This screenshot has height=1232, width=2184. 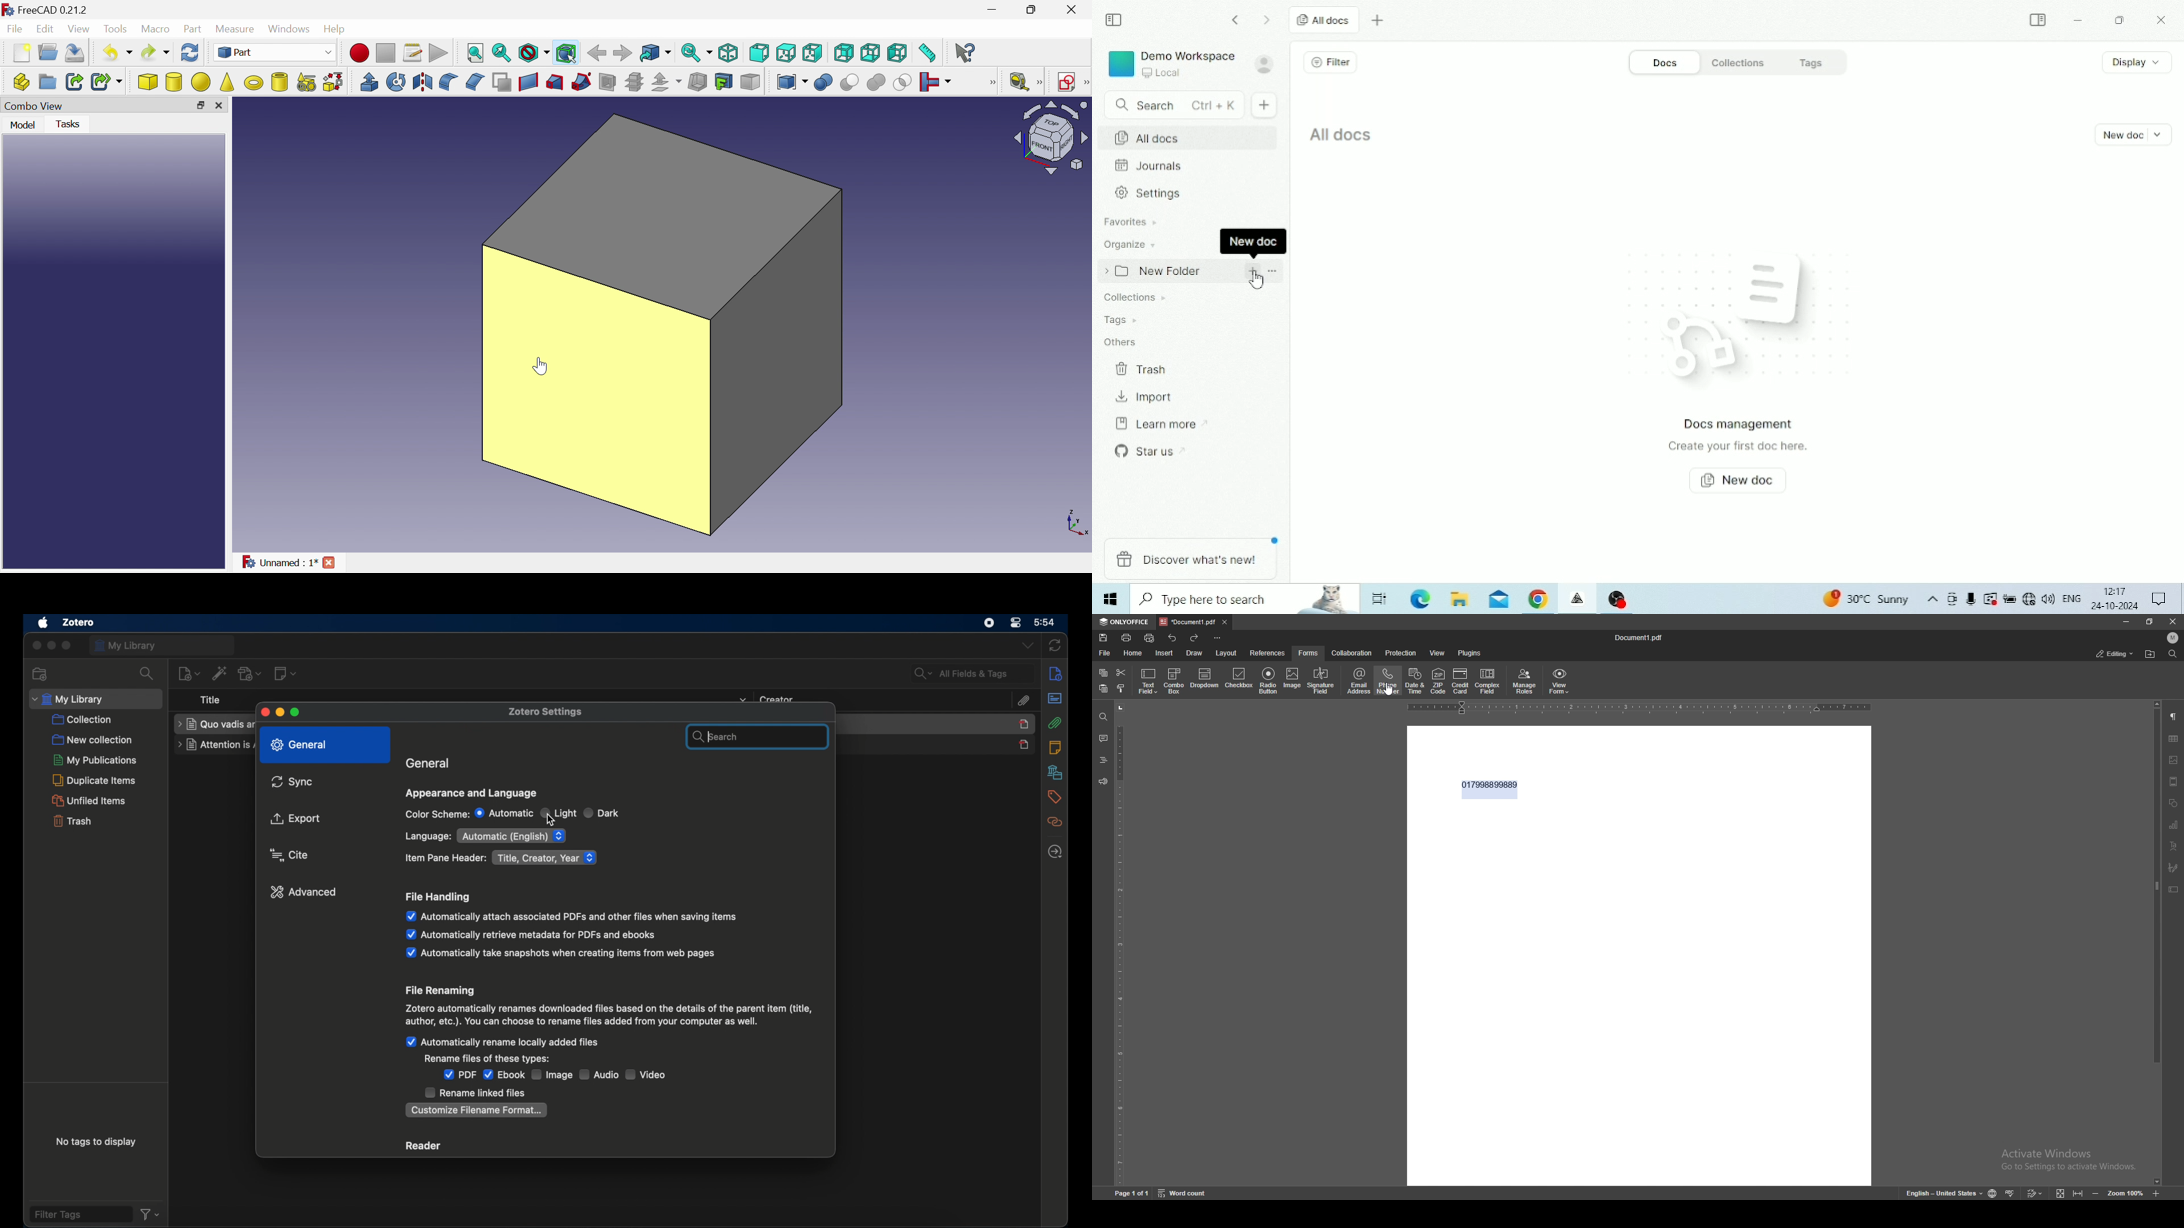 What do you see at coordinates (1194, 653) in the screenshot?
I see `draw` at bounding box center [1194, 653].